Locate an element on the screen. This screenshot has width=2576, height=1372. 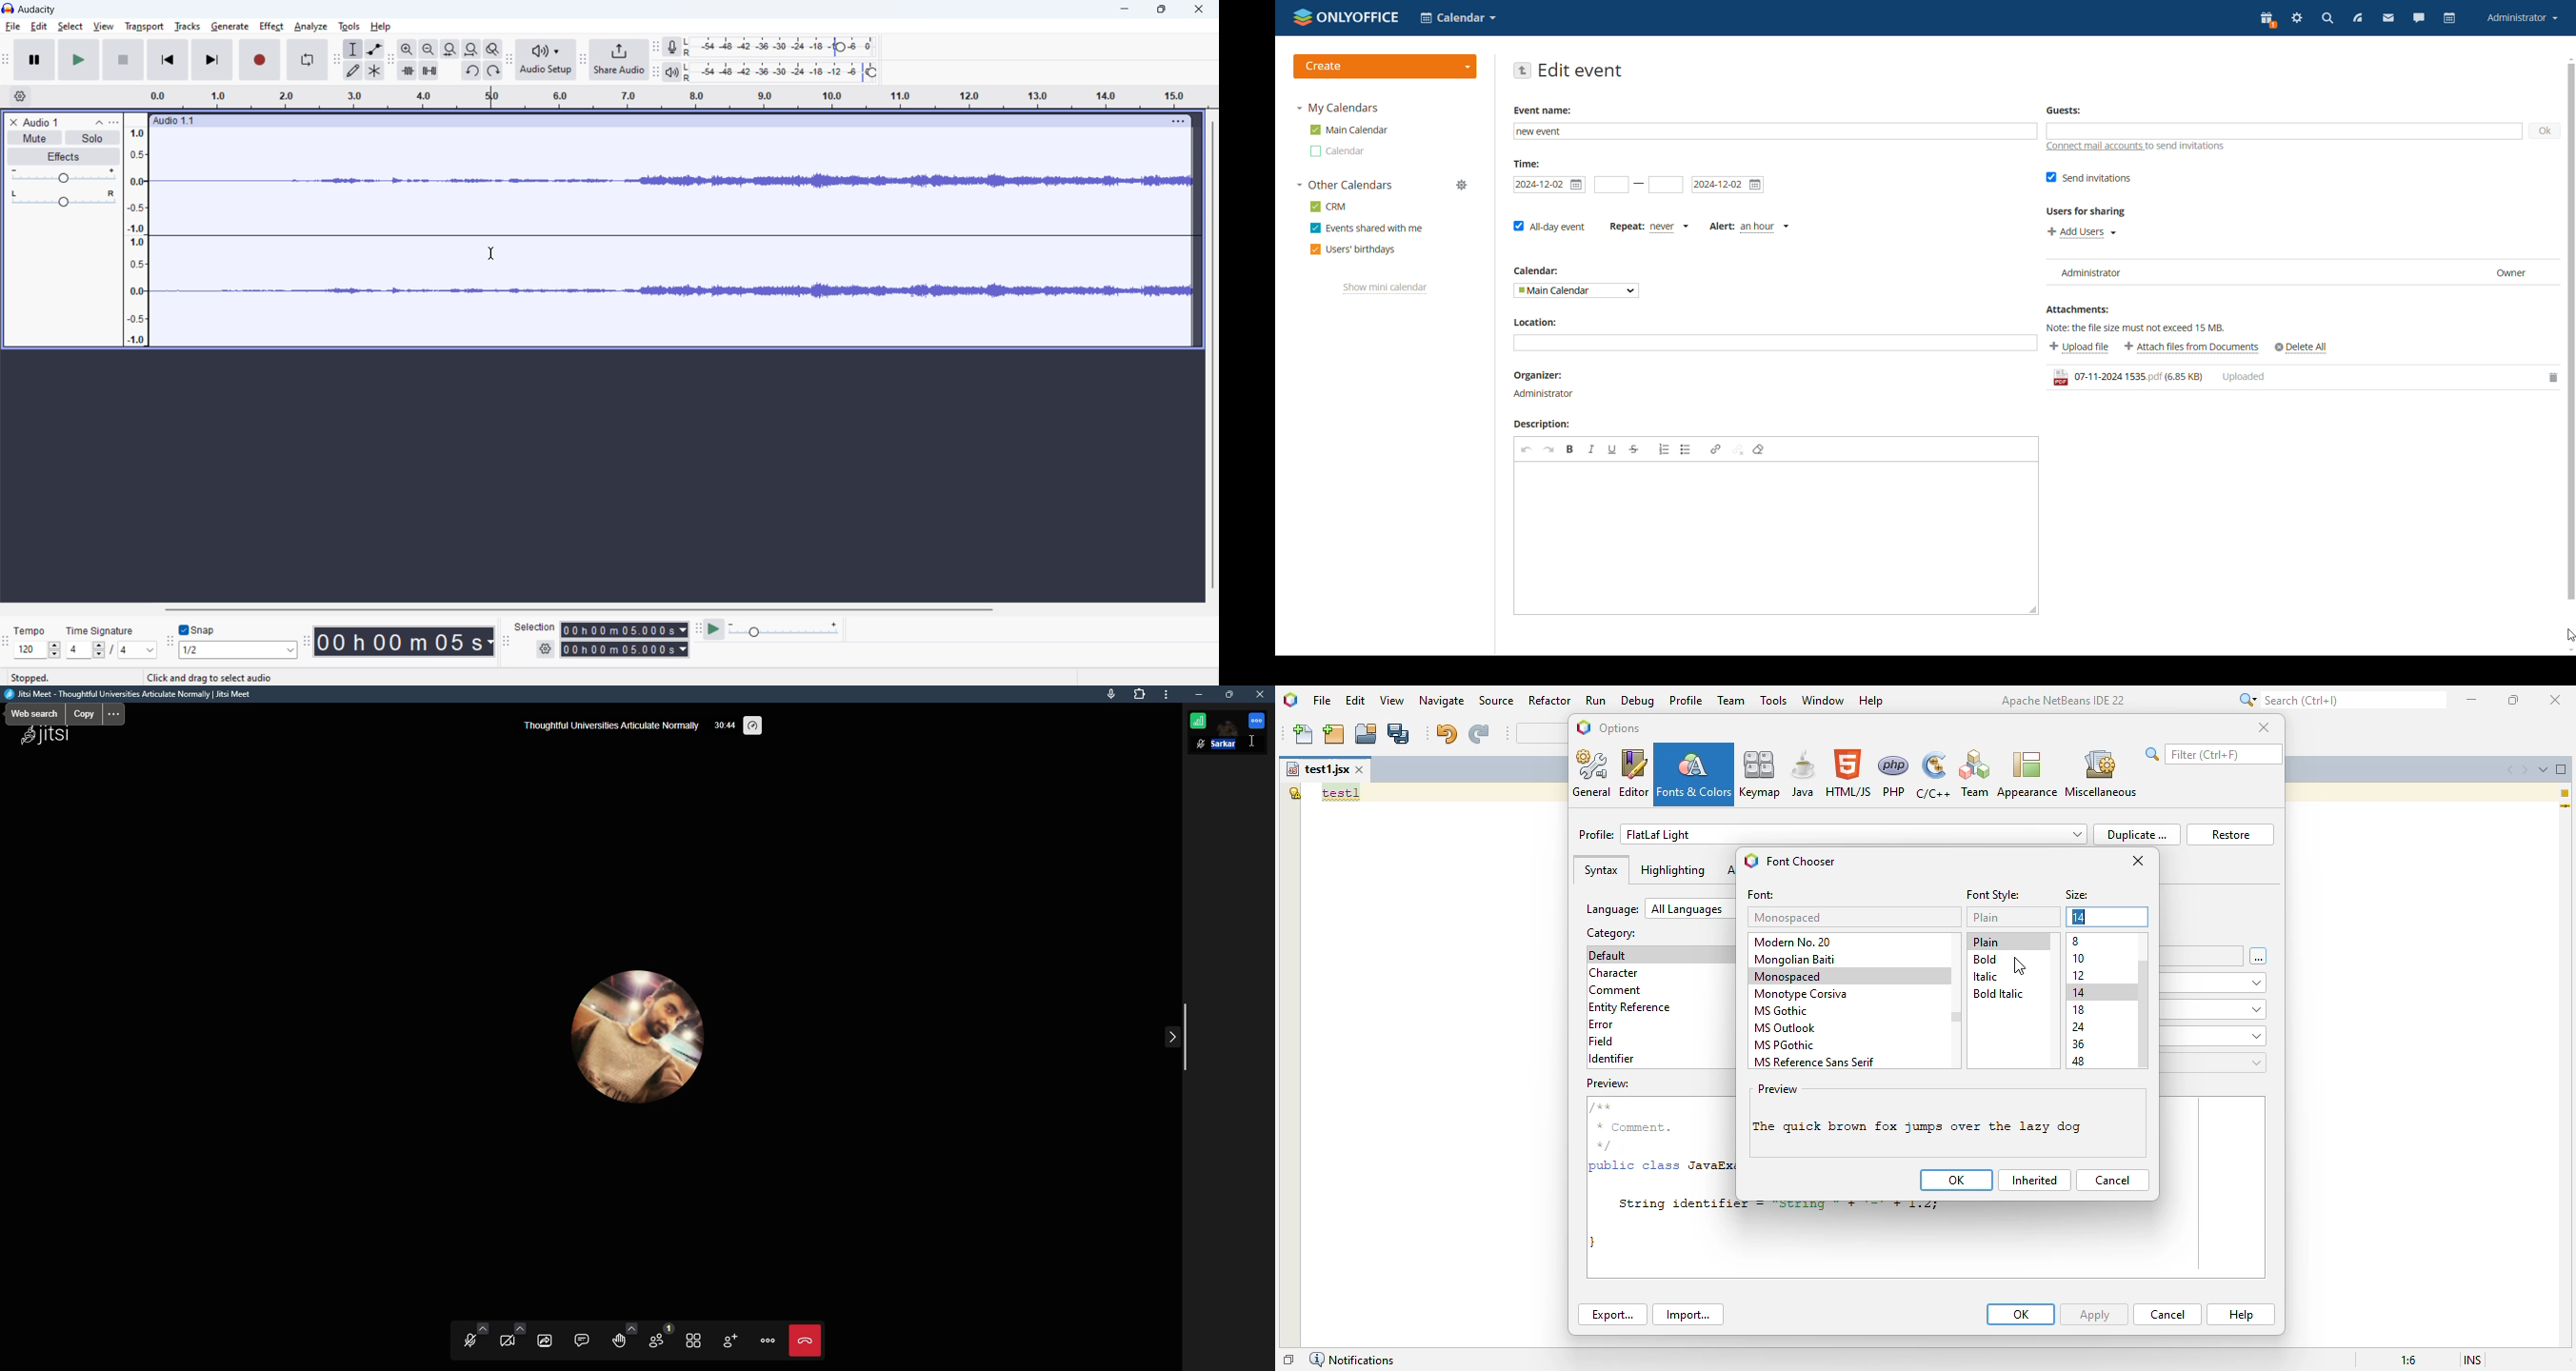
Restore is located at coordinates (1161, 8).